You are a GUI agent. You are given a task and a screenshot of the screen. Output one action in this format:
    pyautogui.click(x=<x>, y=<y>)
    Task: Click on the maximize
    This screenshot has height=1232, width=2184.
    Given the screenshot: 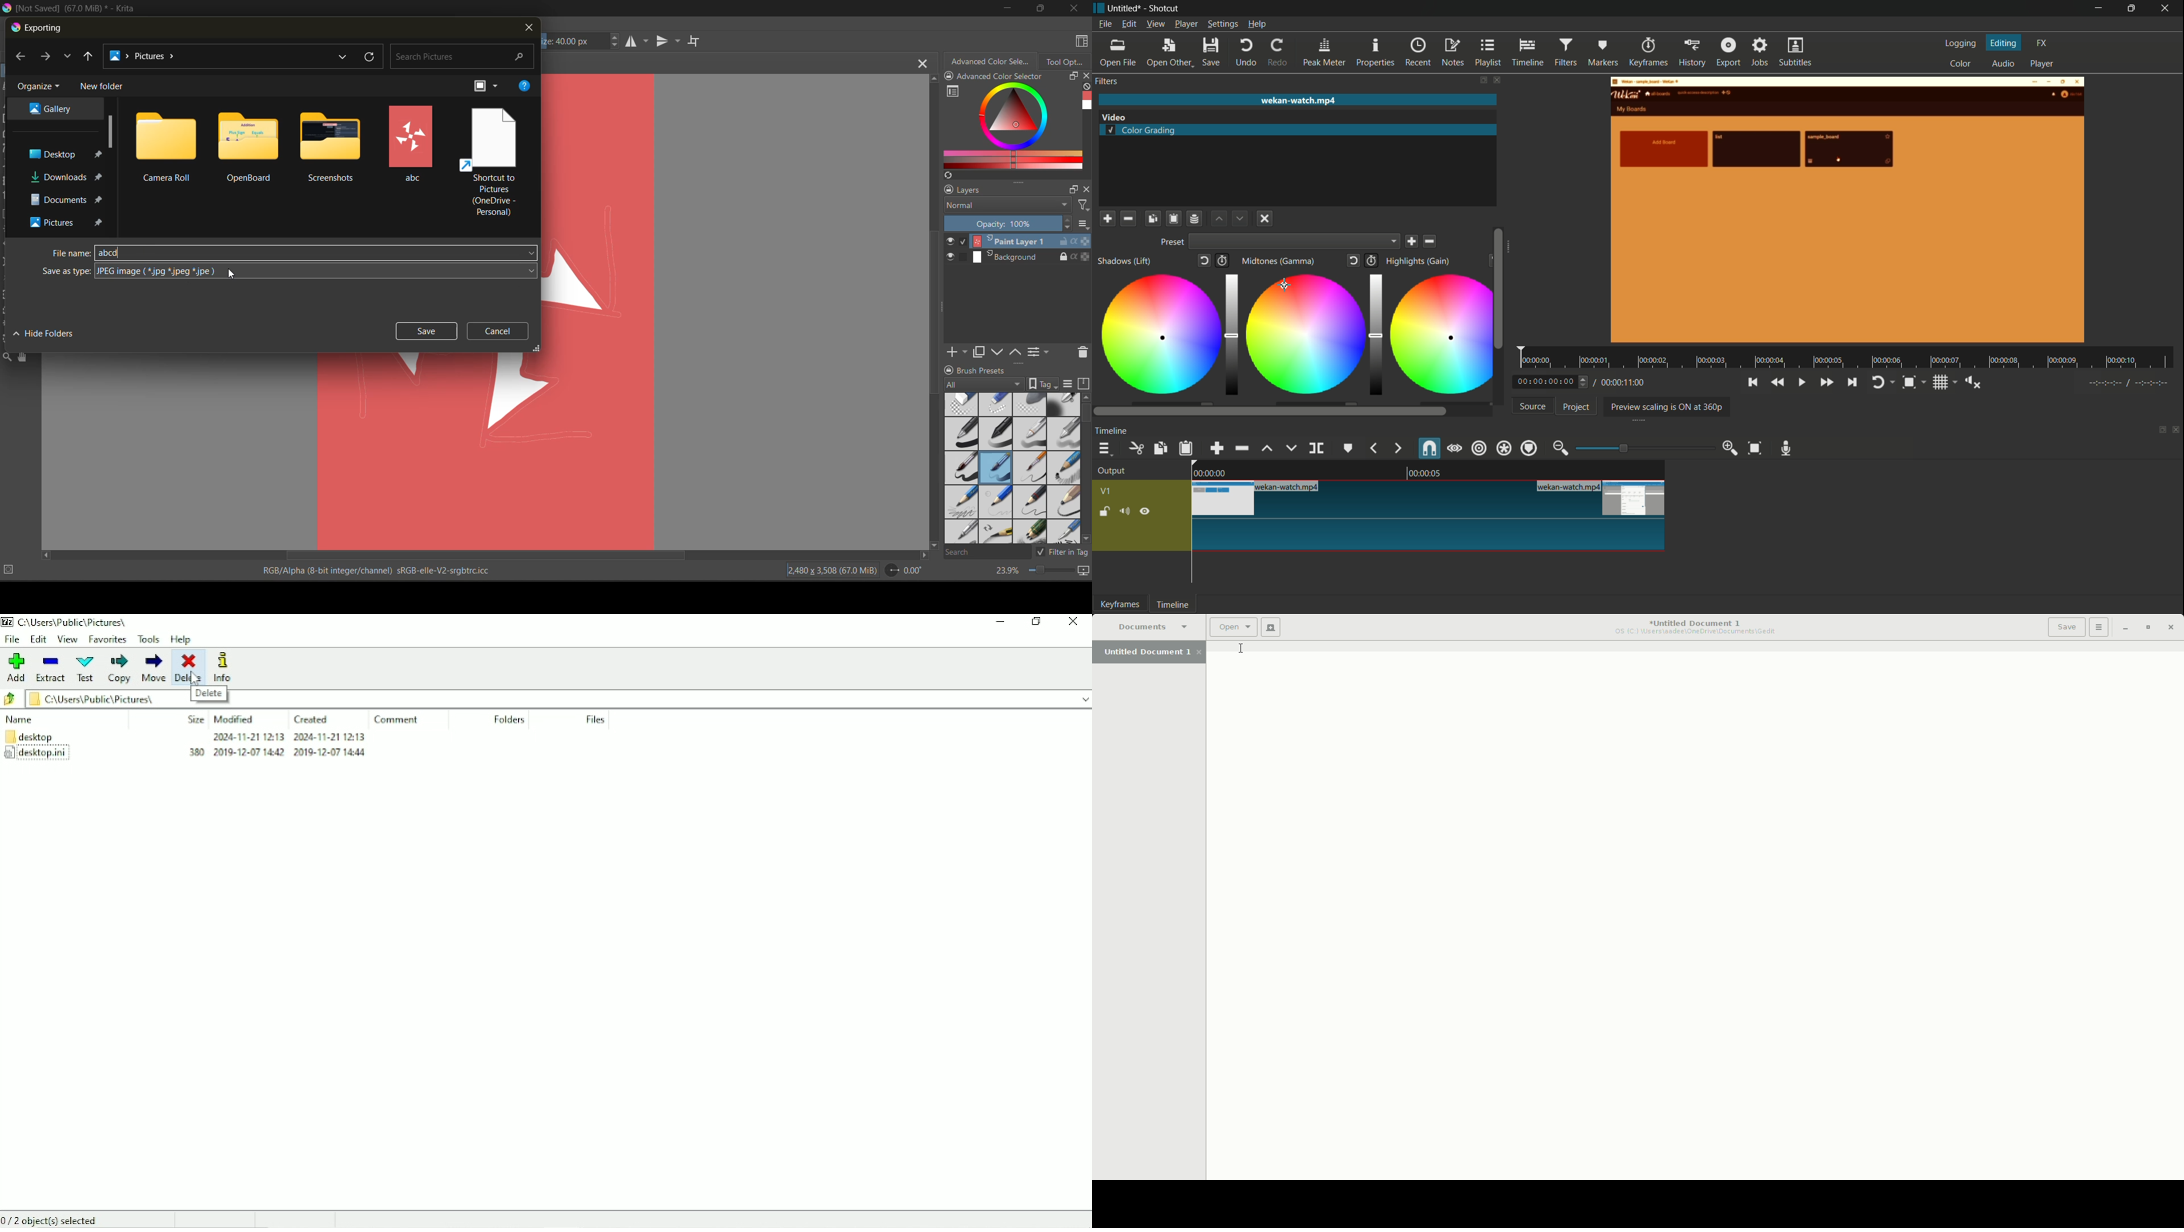 What is the action you would take?
    pyautogui.click(x=2133, y=9)
    